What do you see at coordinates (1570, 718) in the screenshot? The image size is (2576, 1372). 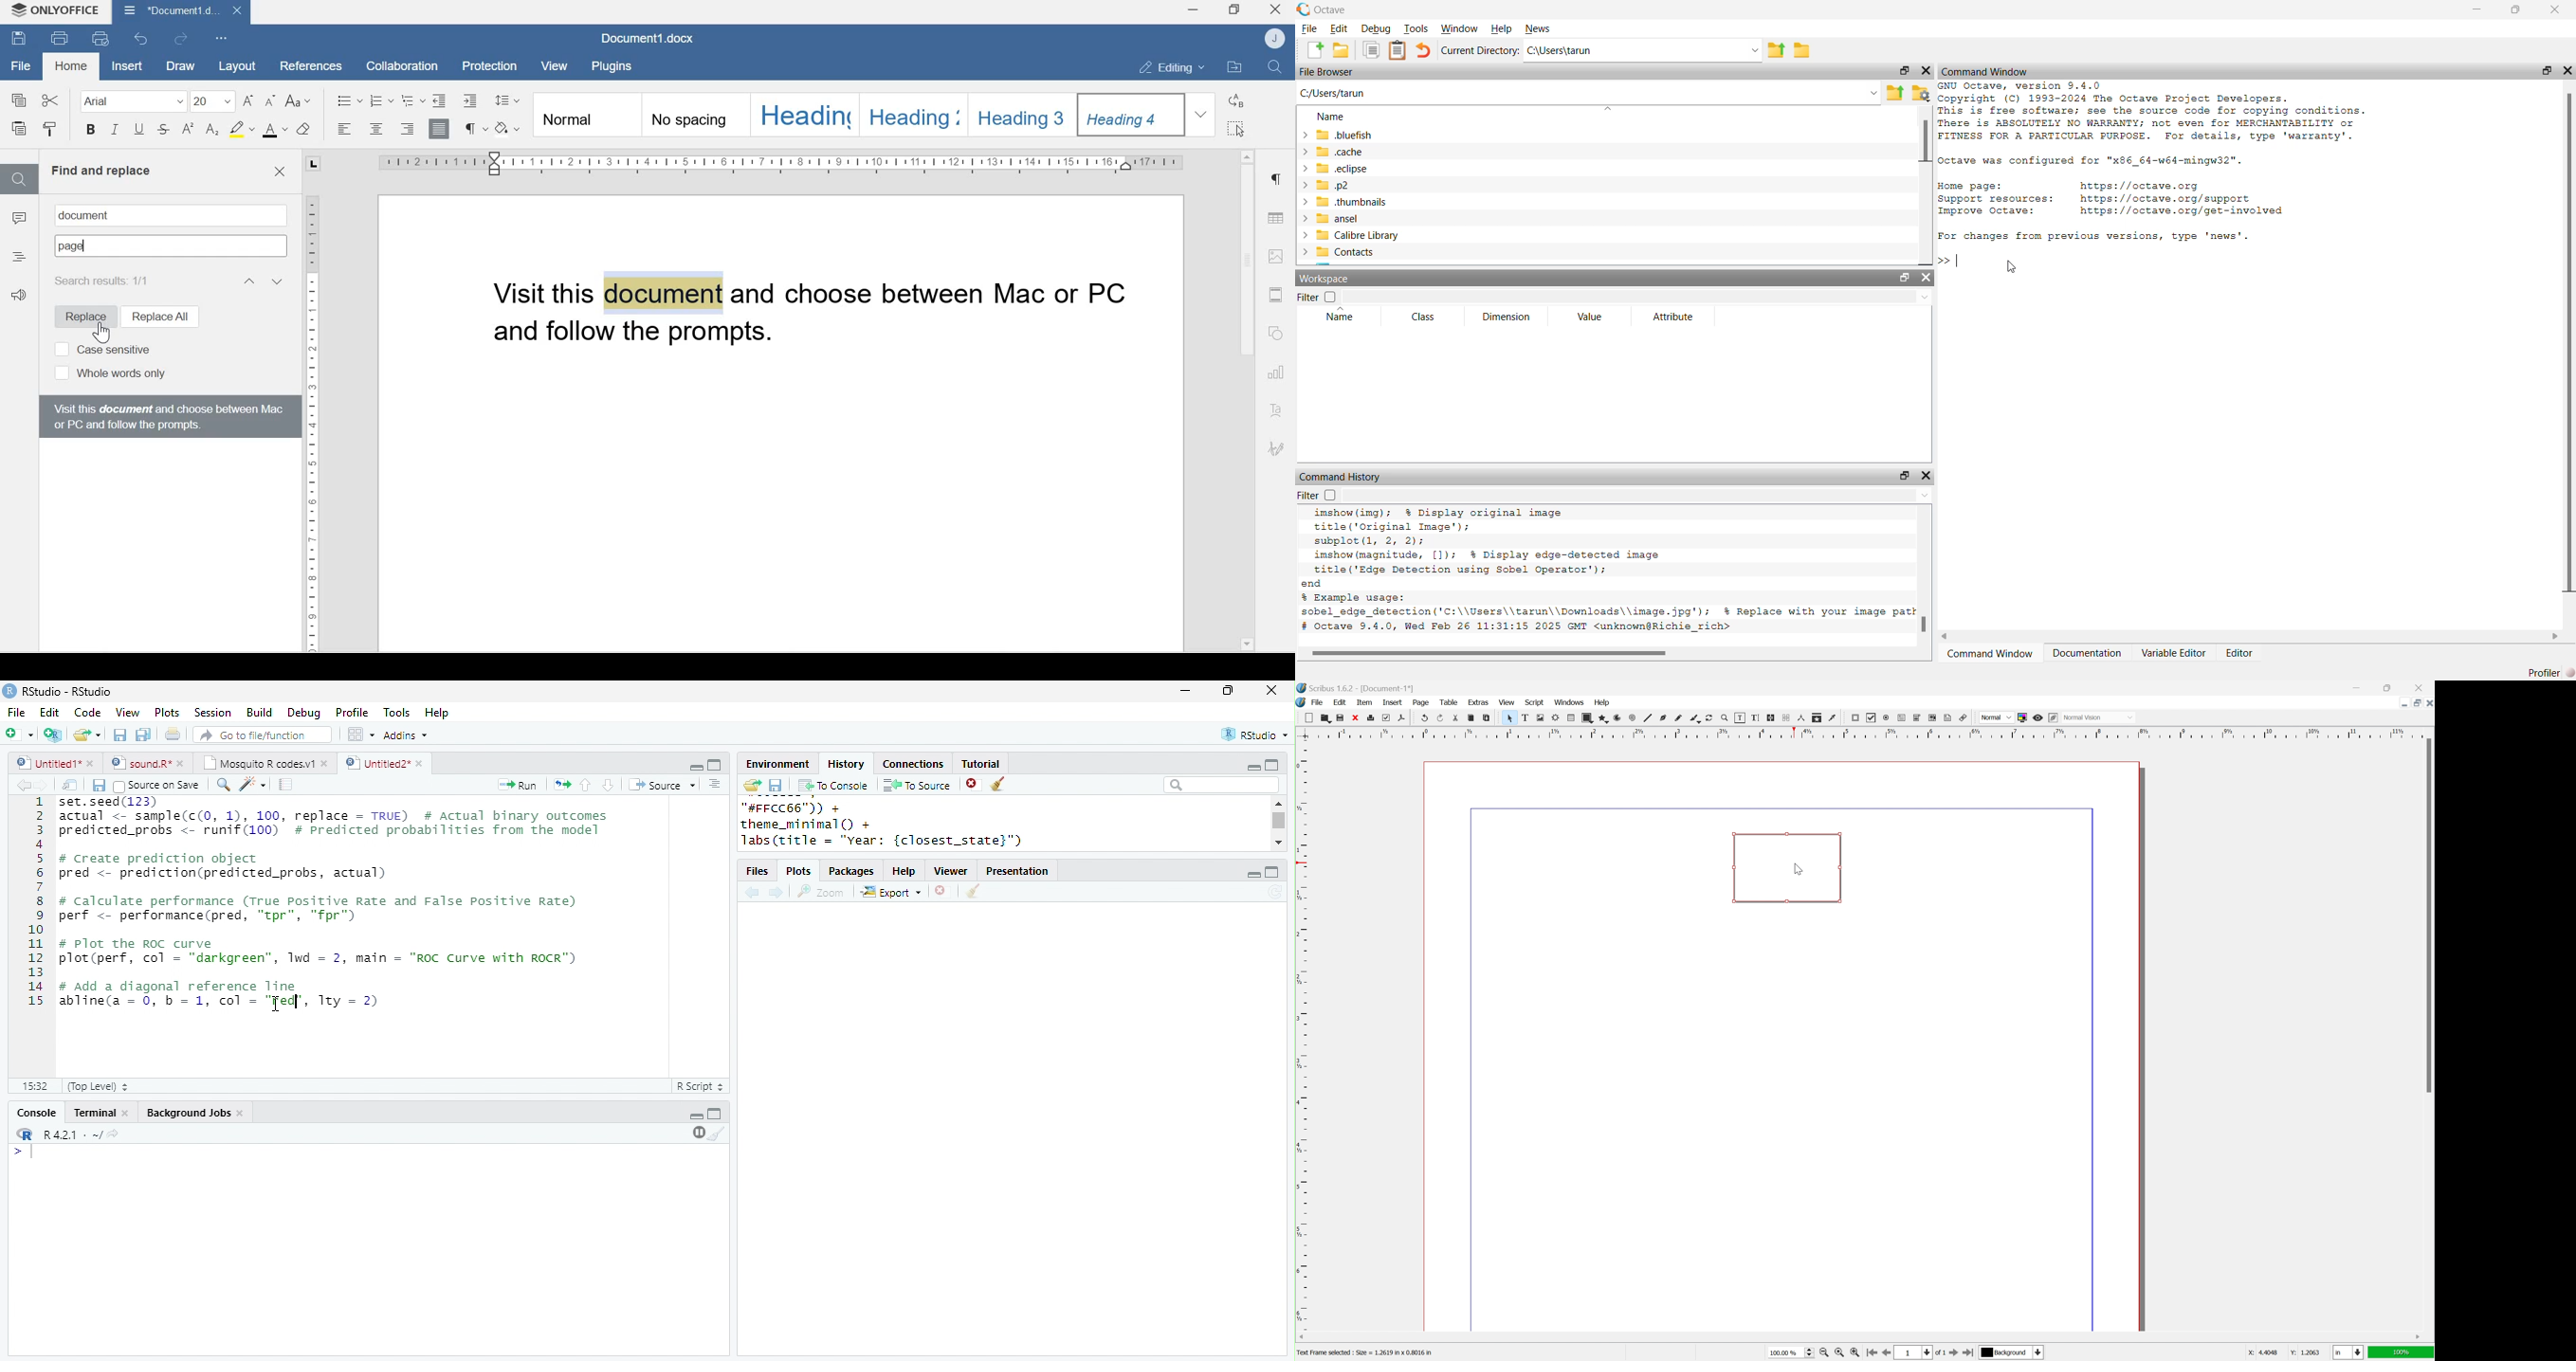 I see `table` at bounding box center [1570, 718].